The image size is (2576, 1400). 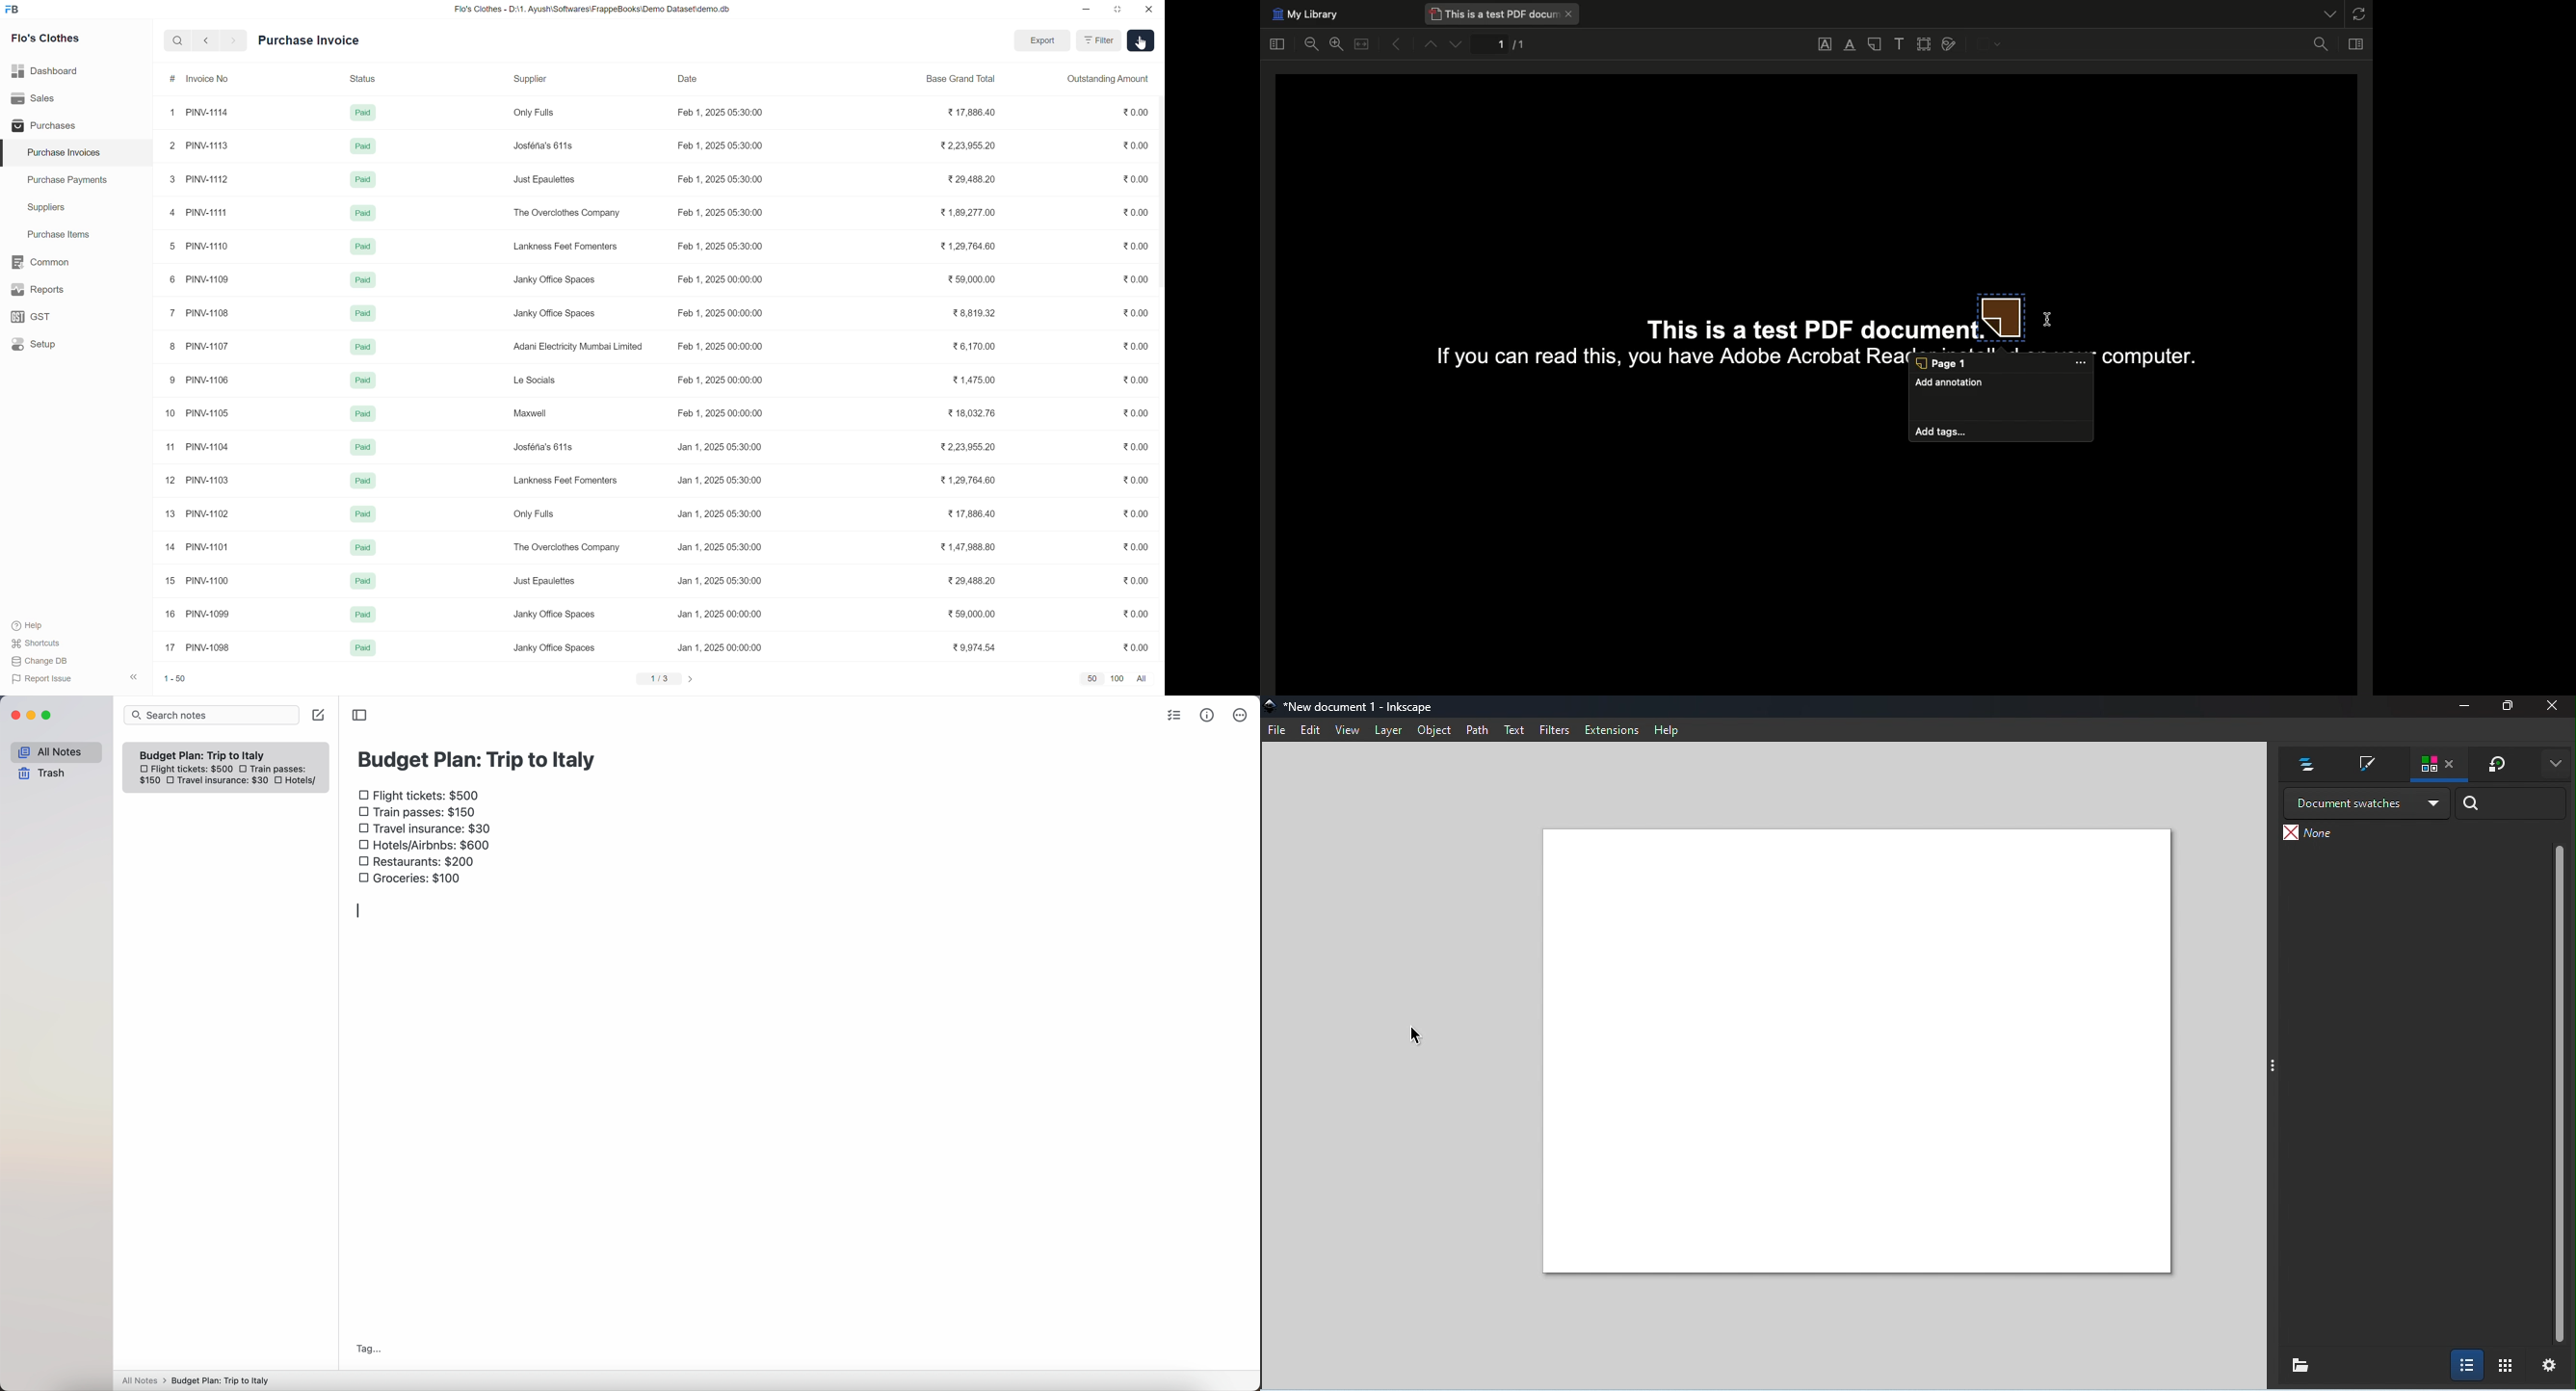 What do you see at coordinates (1662, 359) in the screenshot?
I see `If you can read this, you have Adobe Acrobat Rea` at bounding box center [1662, 359].